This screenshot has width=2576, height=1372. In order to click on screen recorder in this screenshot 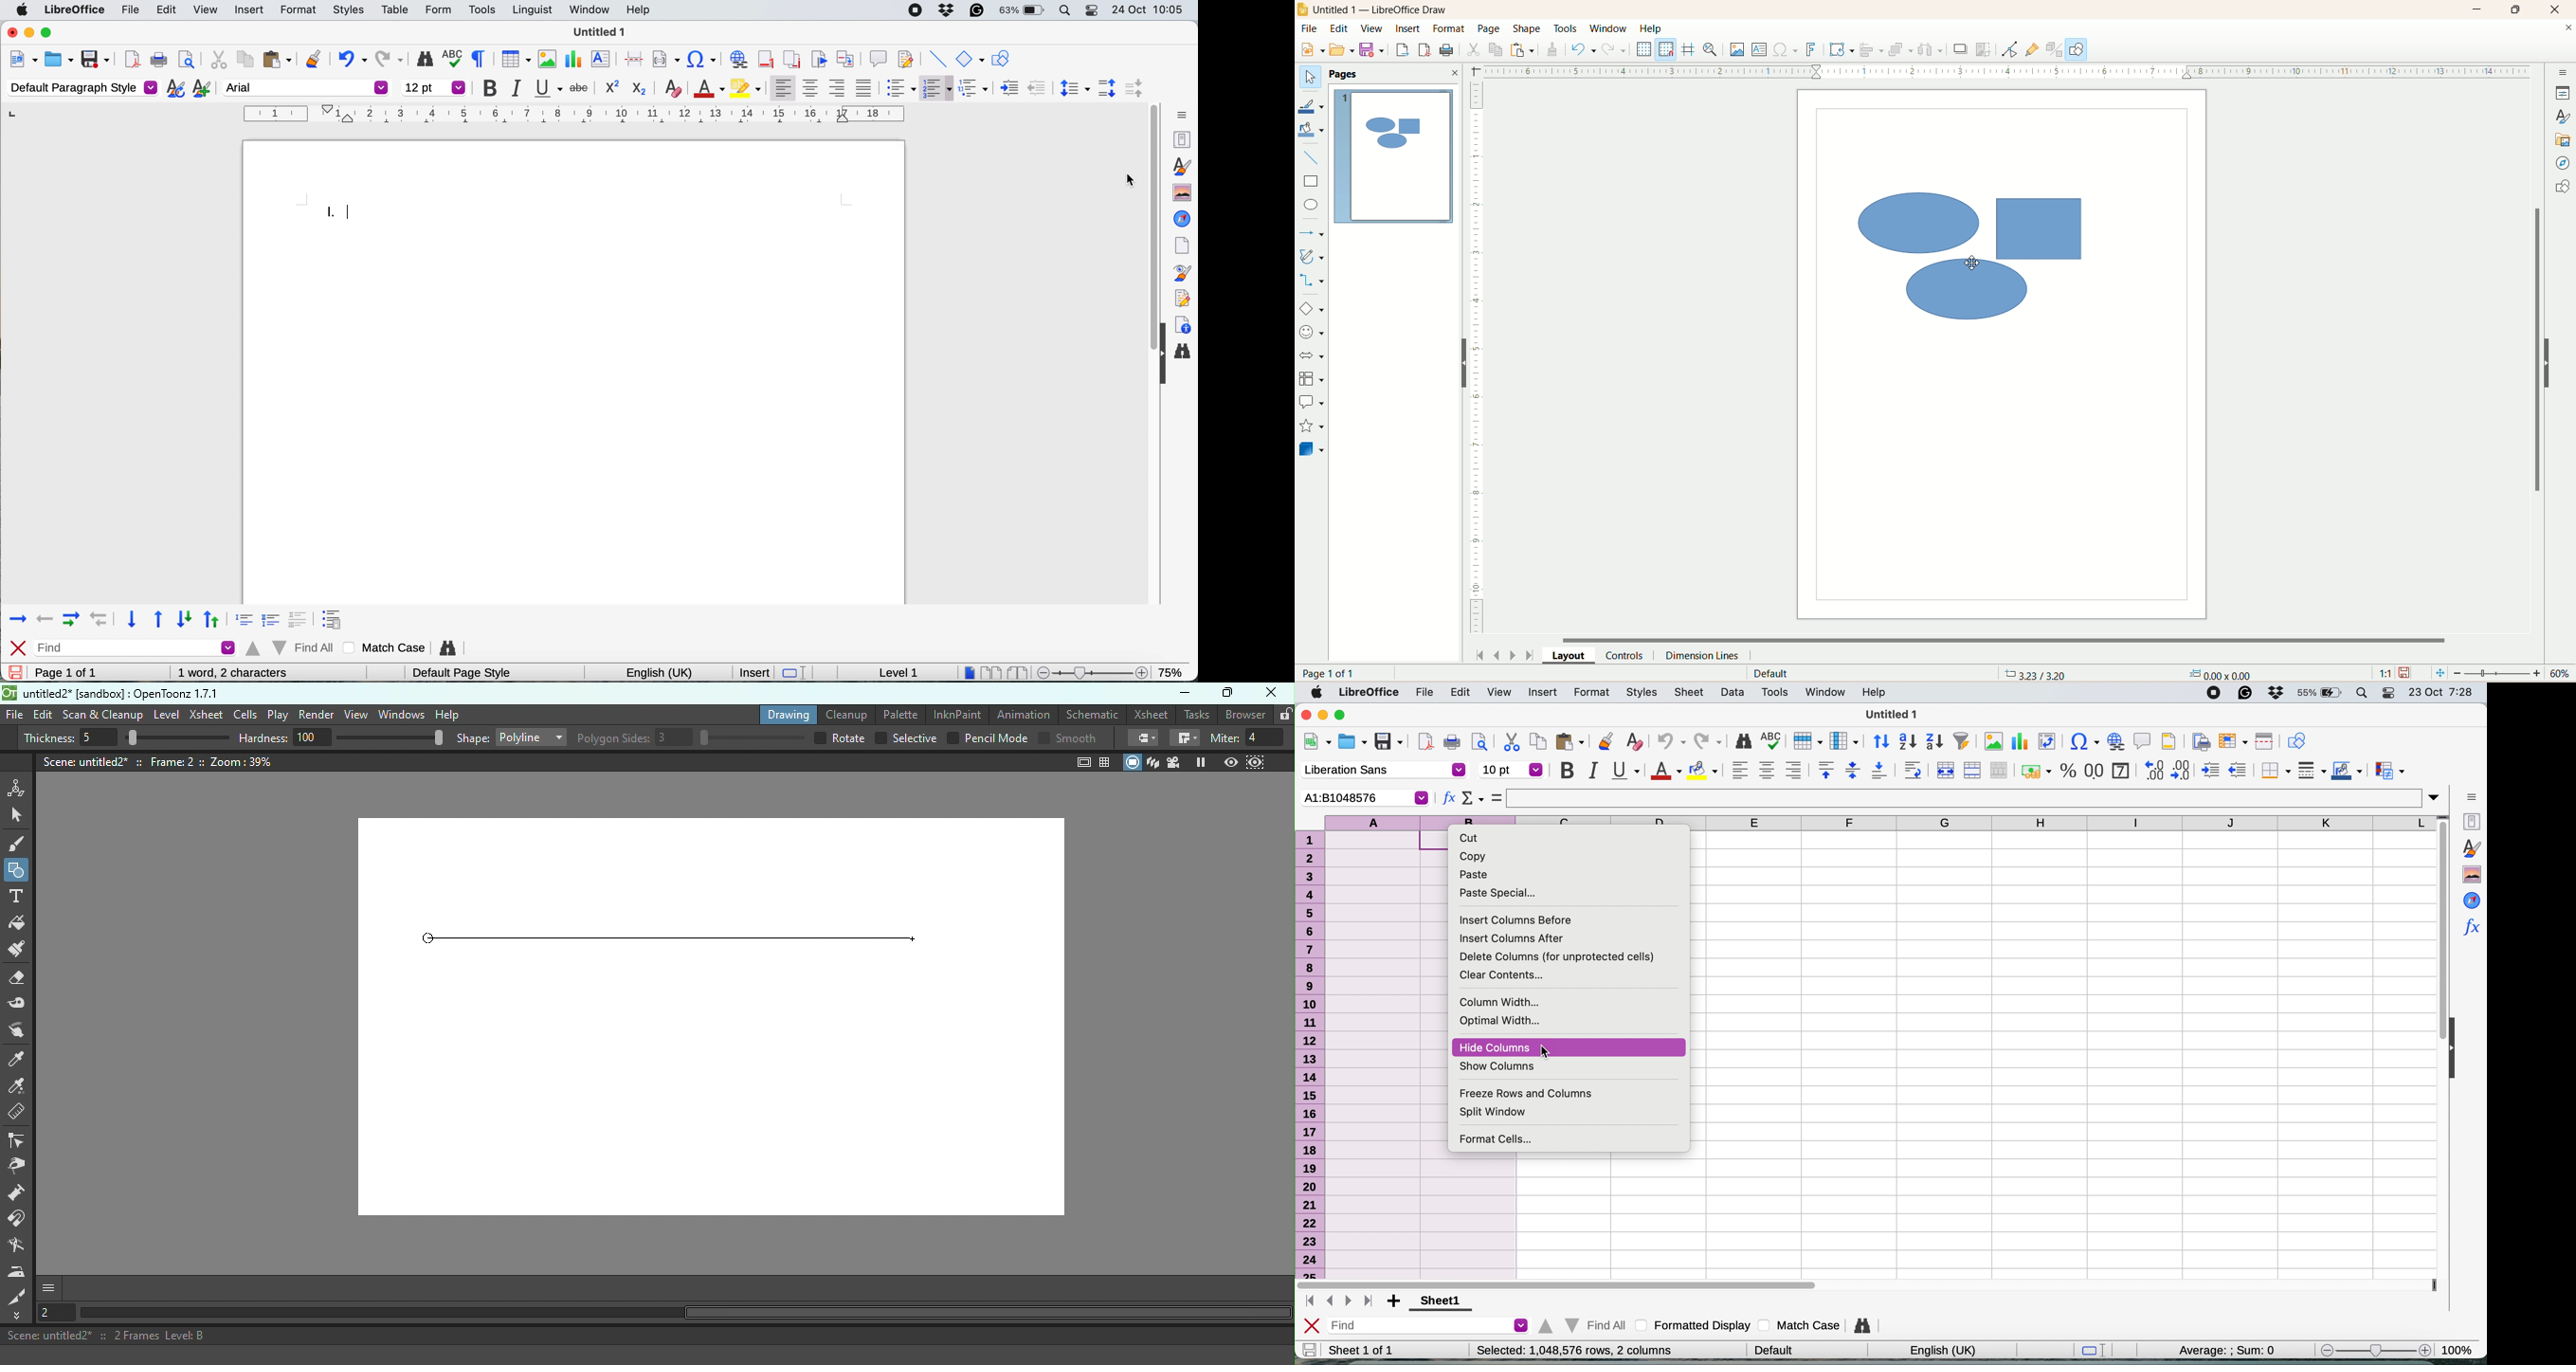, I will do `click(917, 10)`.